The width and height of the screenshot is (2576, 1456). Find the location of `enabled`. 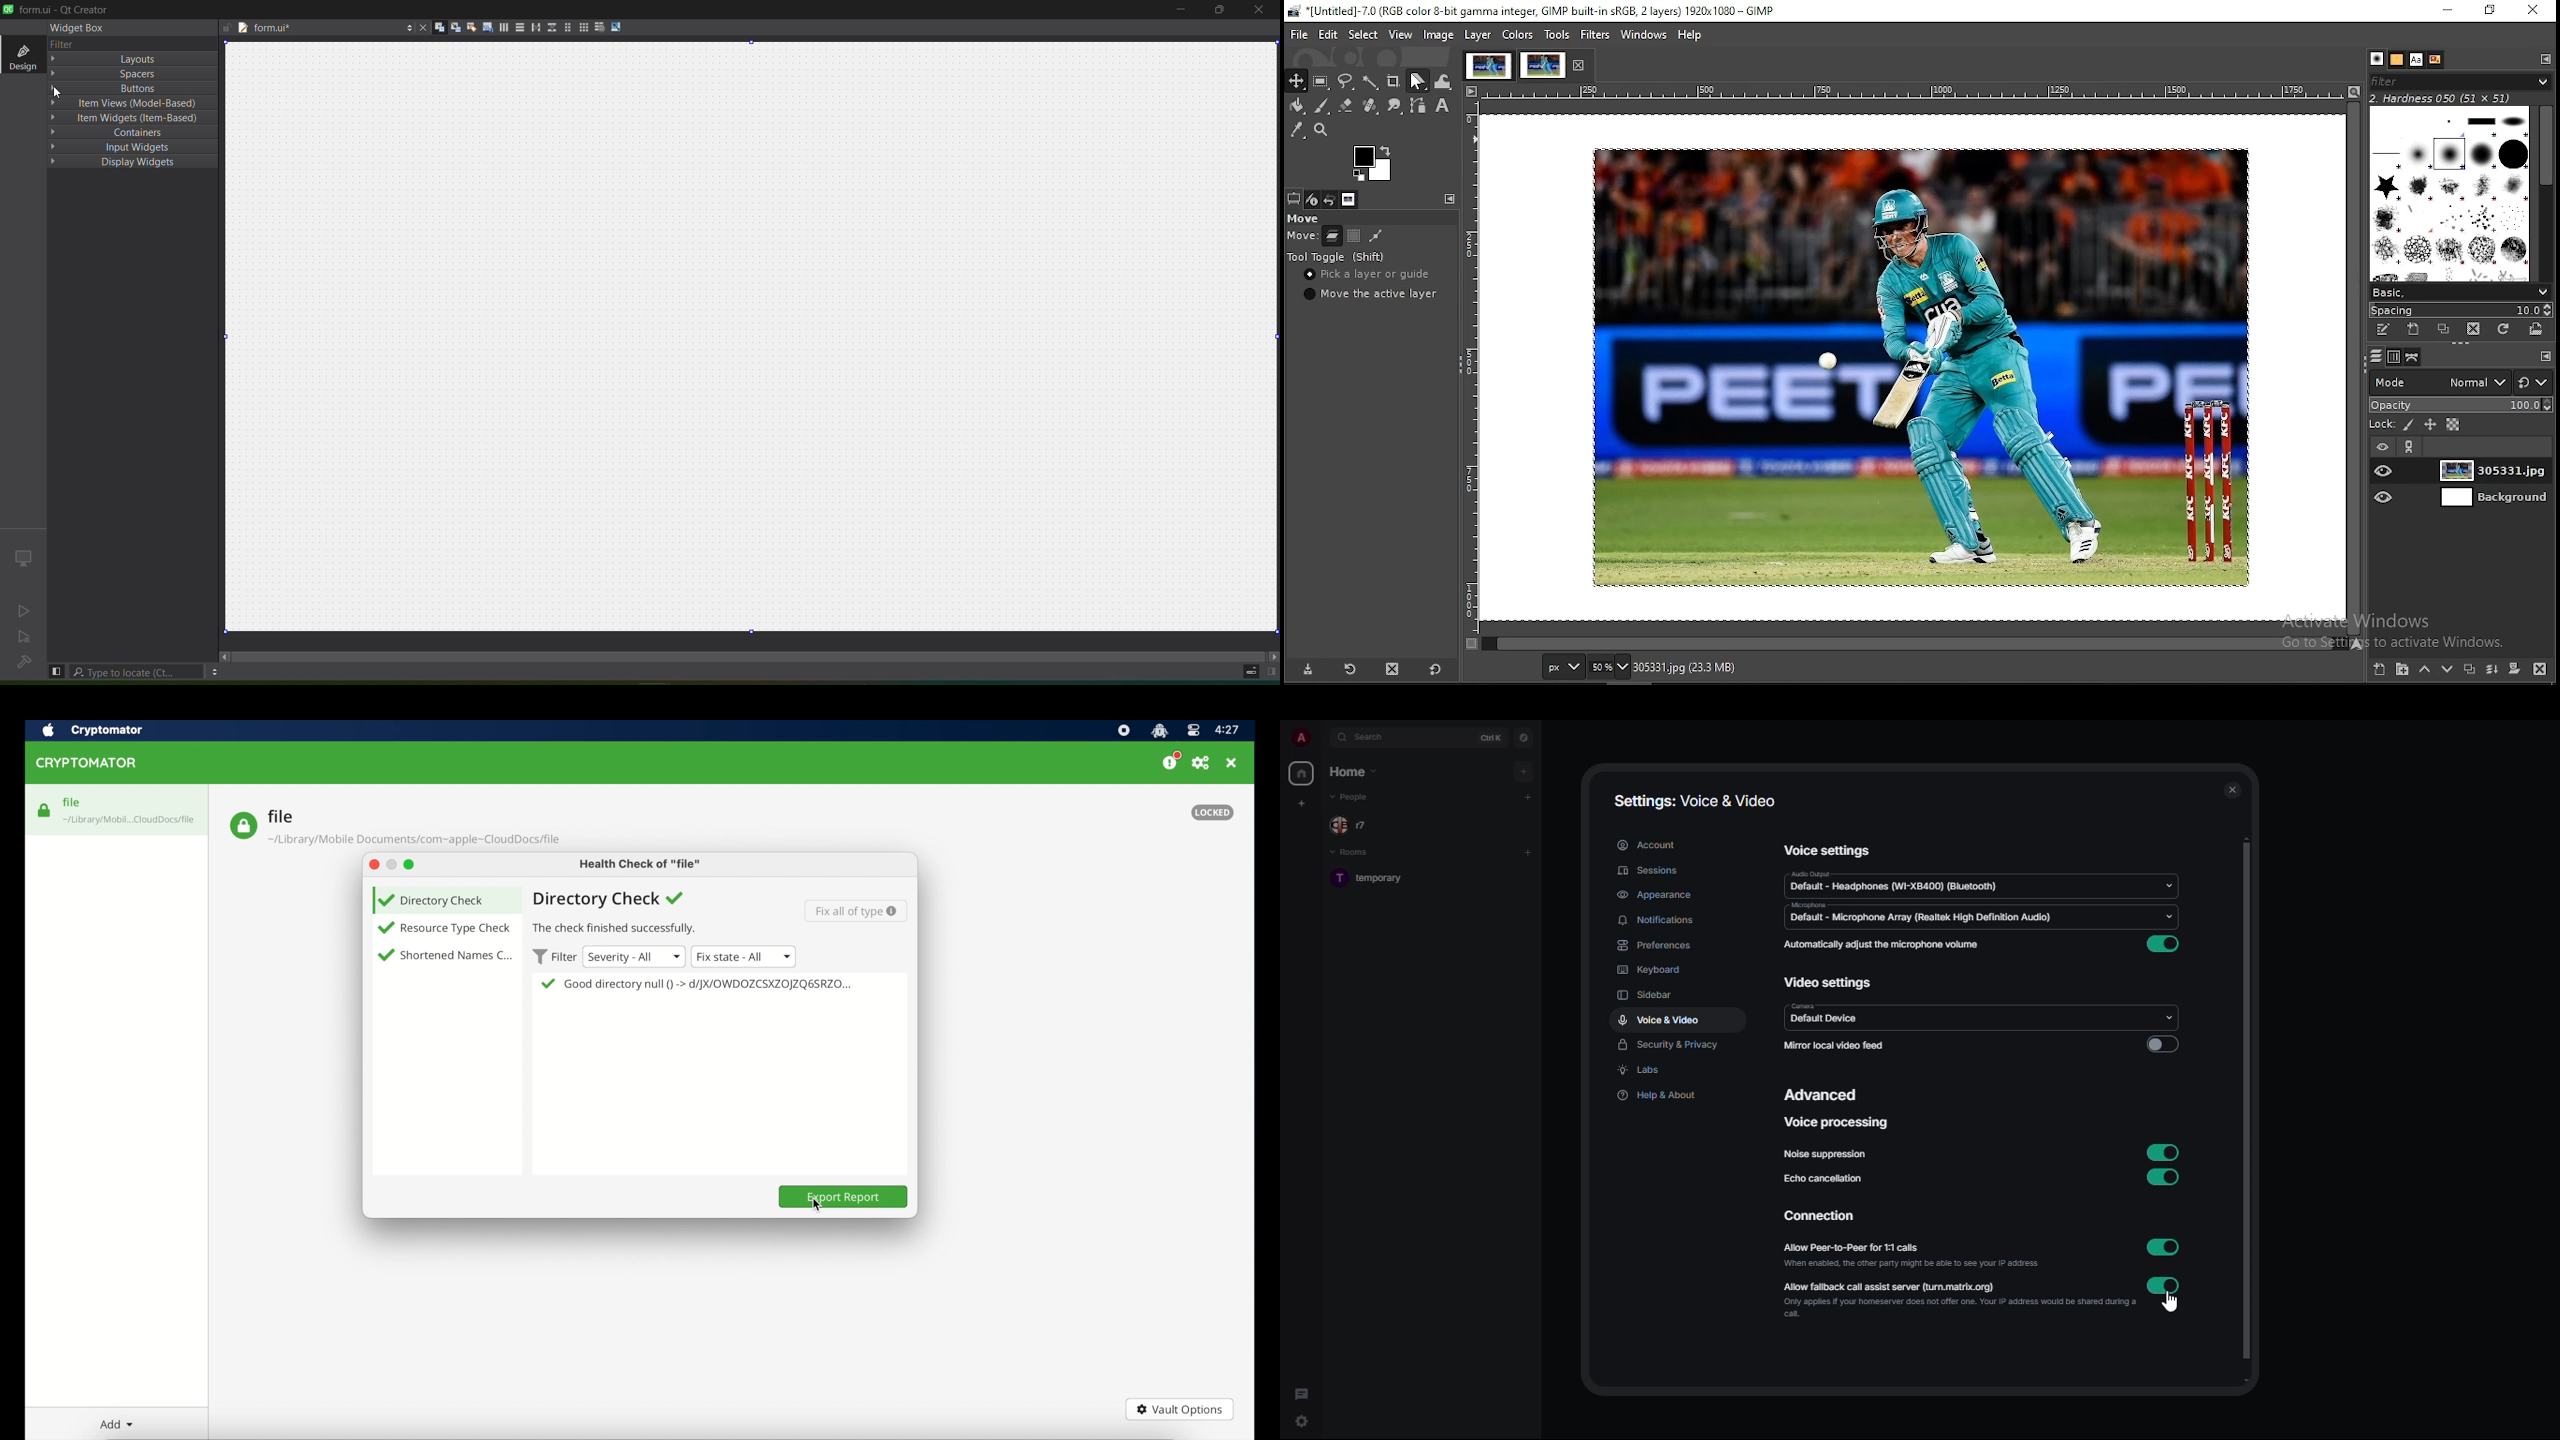

enabled is located at coordinates (2163, 1178).